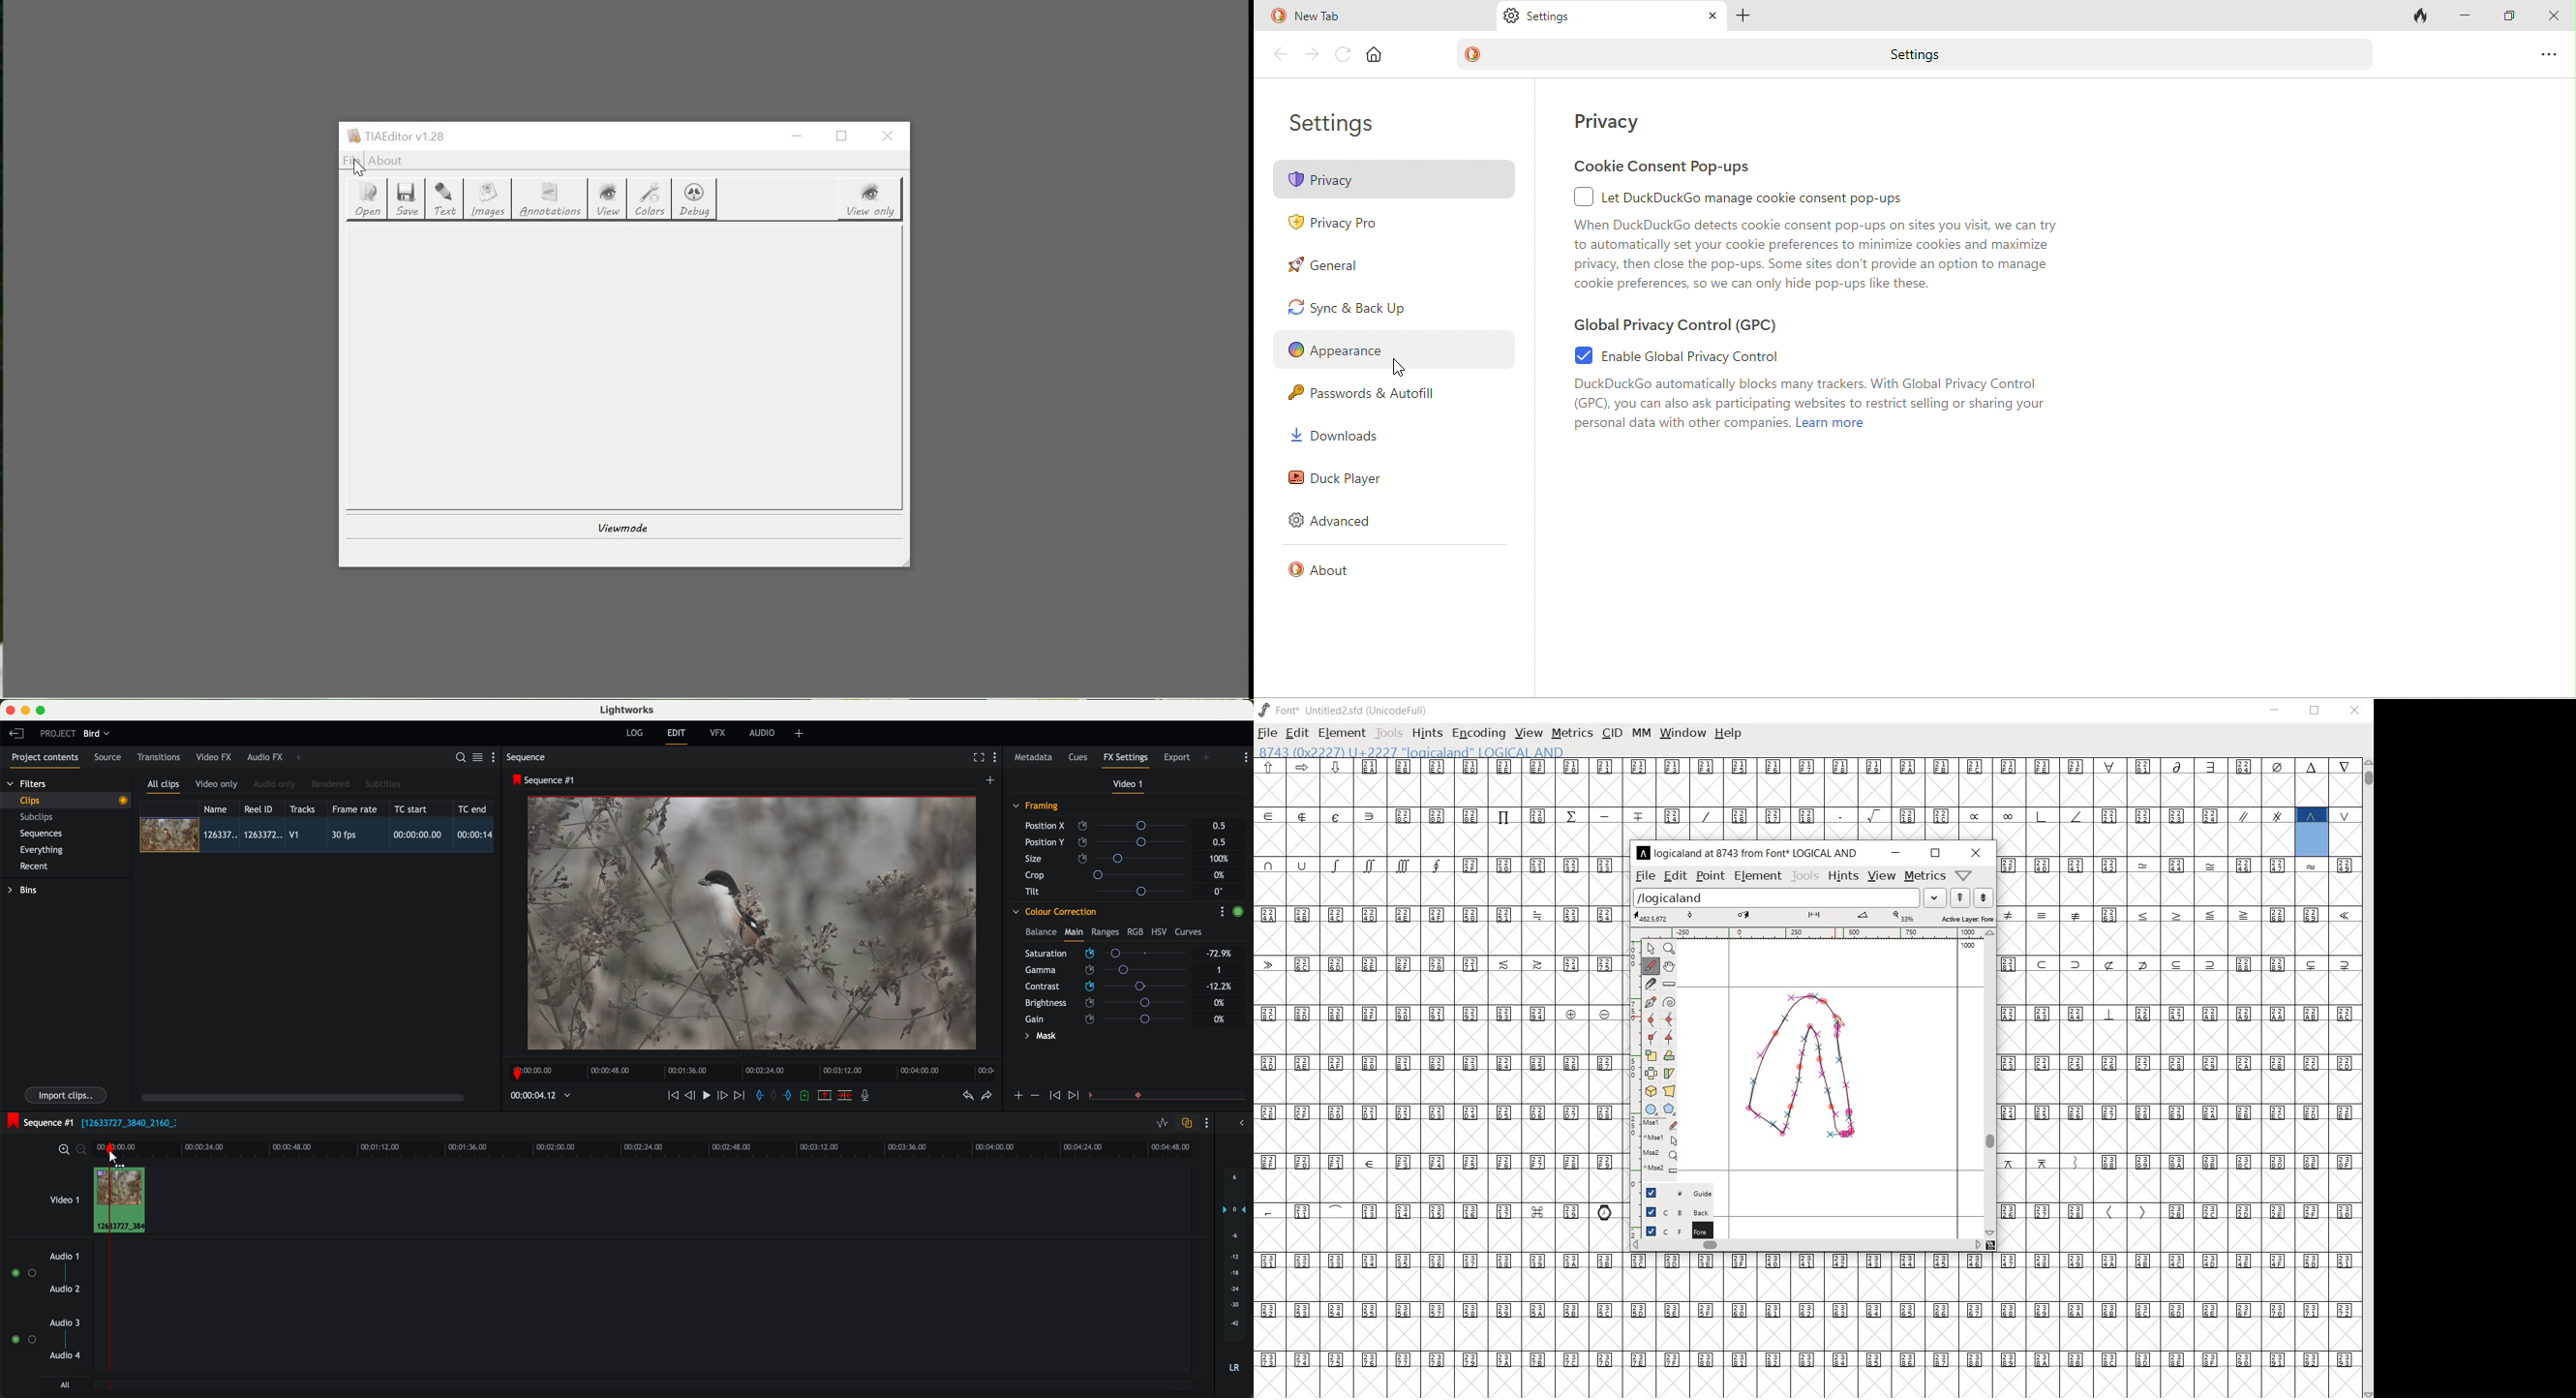 This screenshot has width=2576, height=1400. What do you see at coordinates (1035, 1096) in the screenshot?
I see `icon` at bounding box center [1035, 1096].